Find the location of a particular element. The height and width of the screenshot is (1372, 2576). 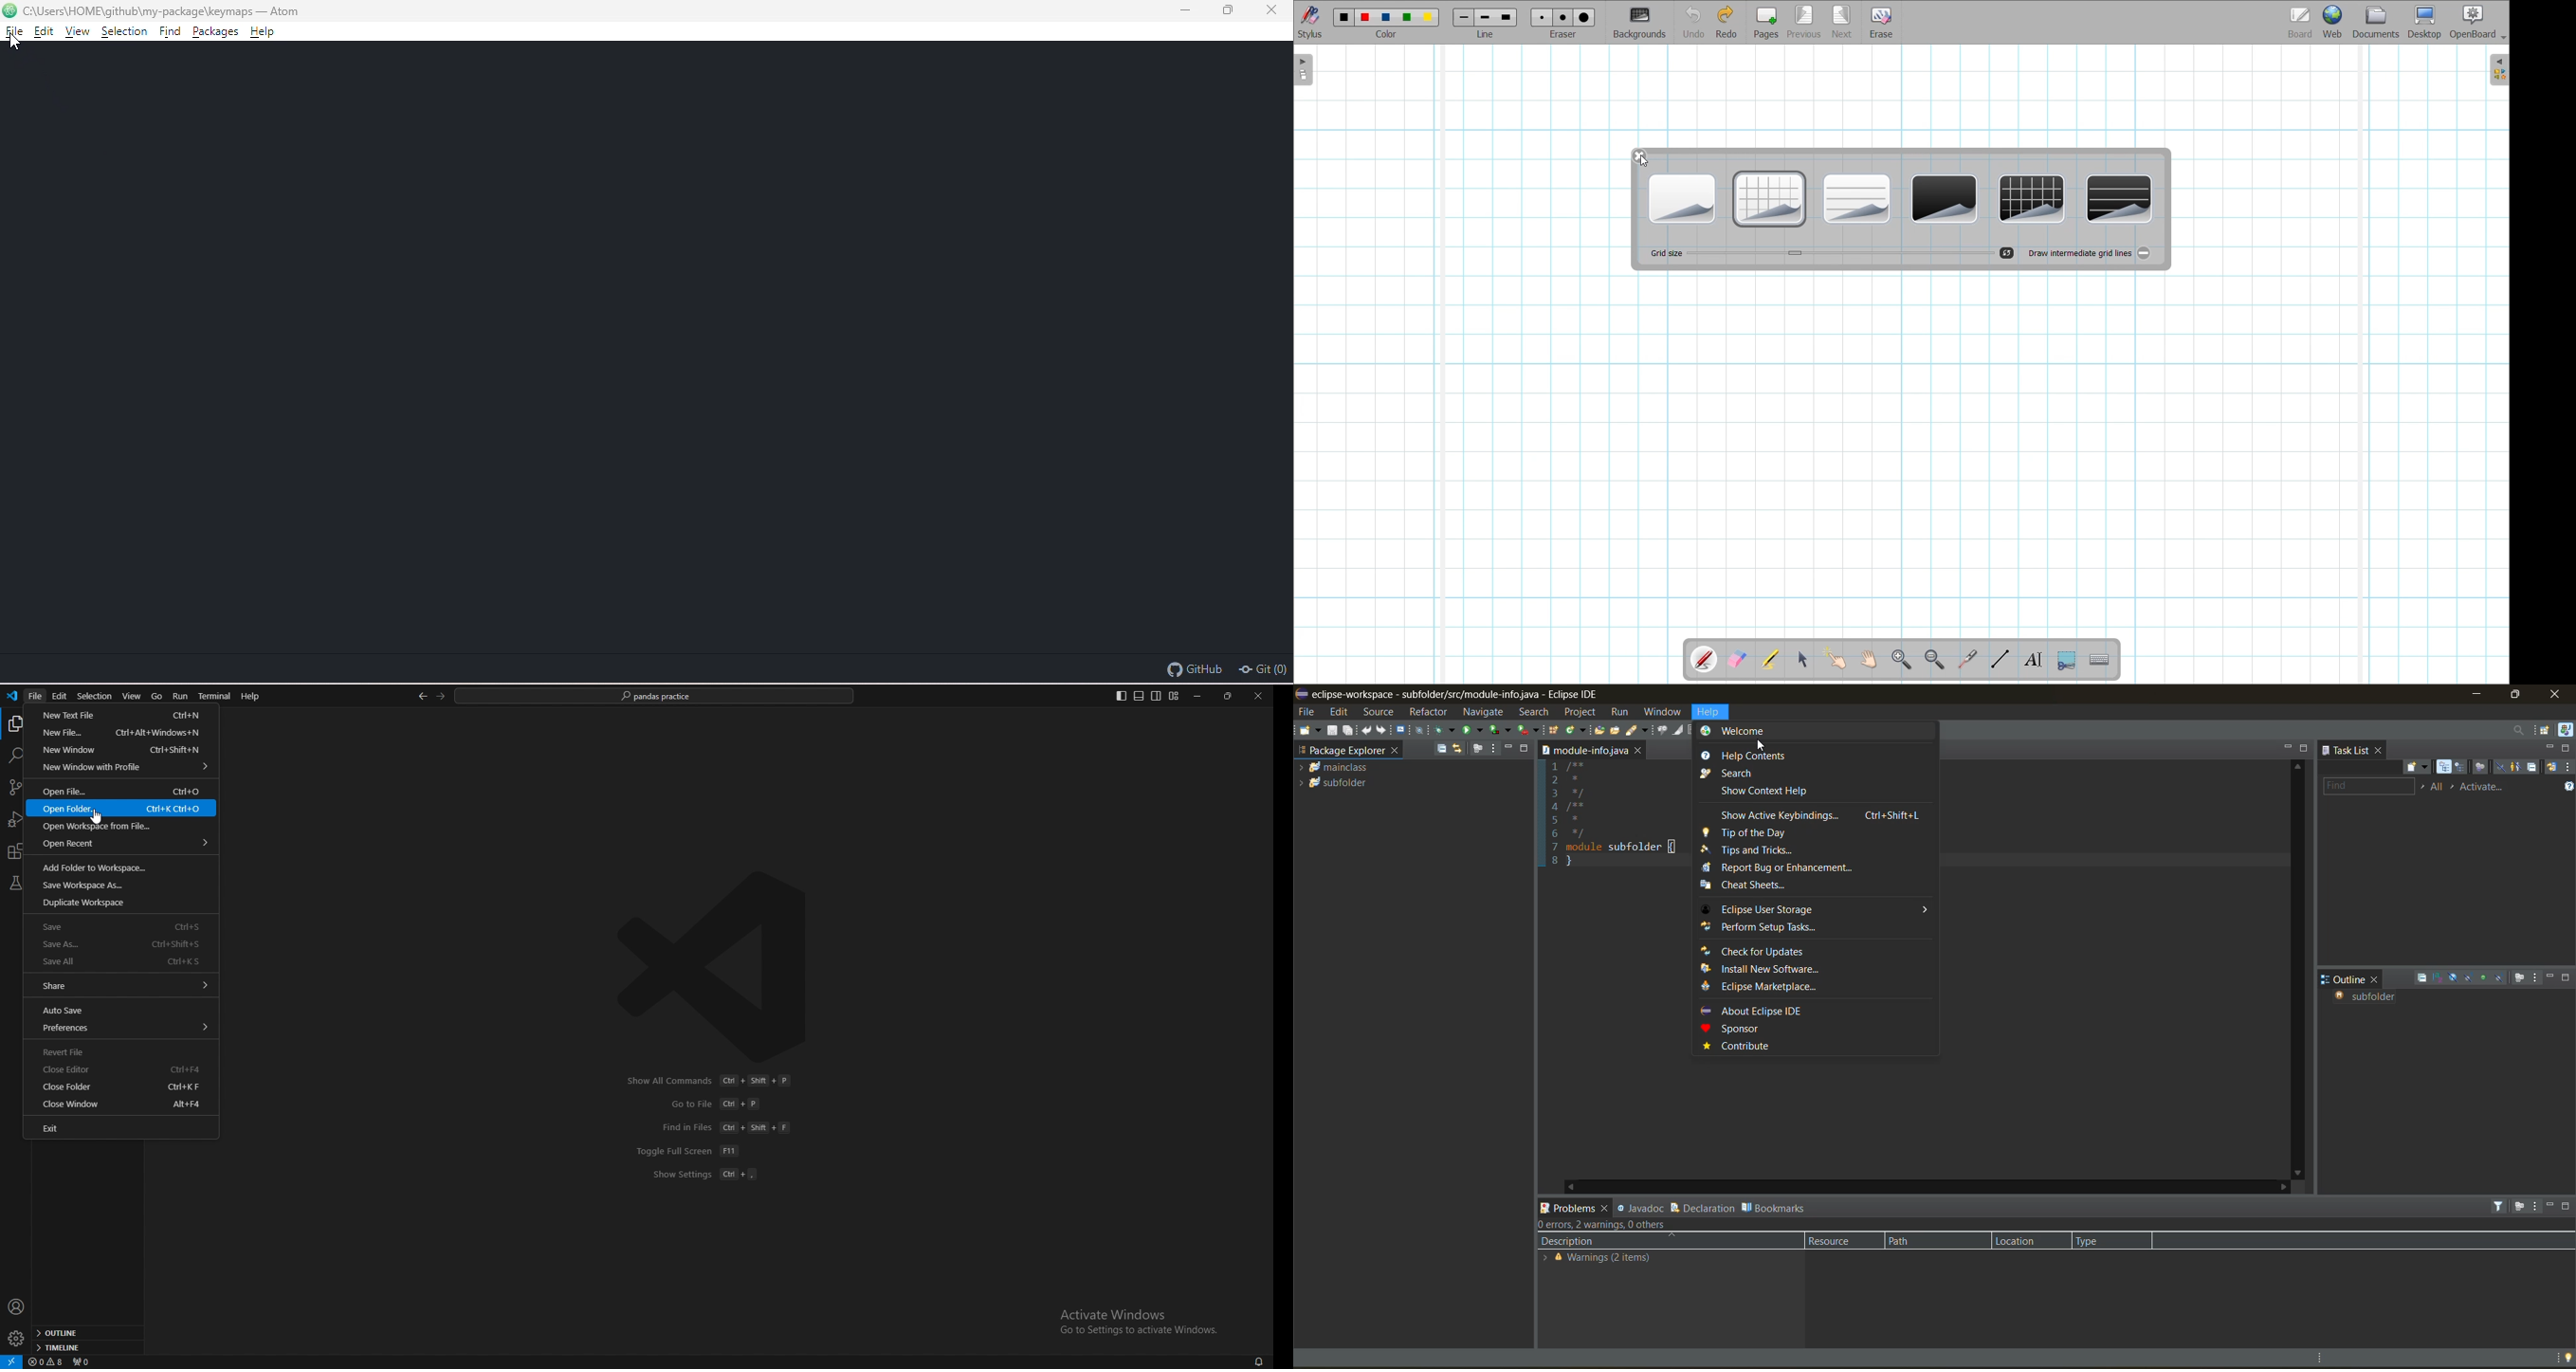

find is located at coordinates (171, 31).